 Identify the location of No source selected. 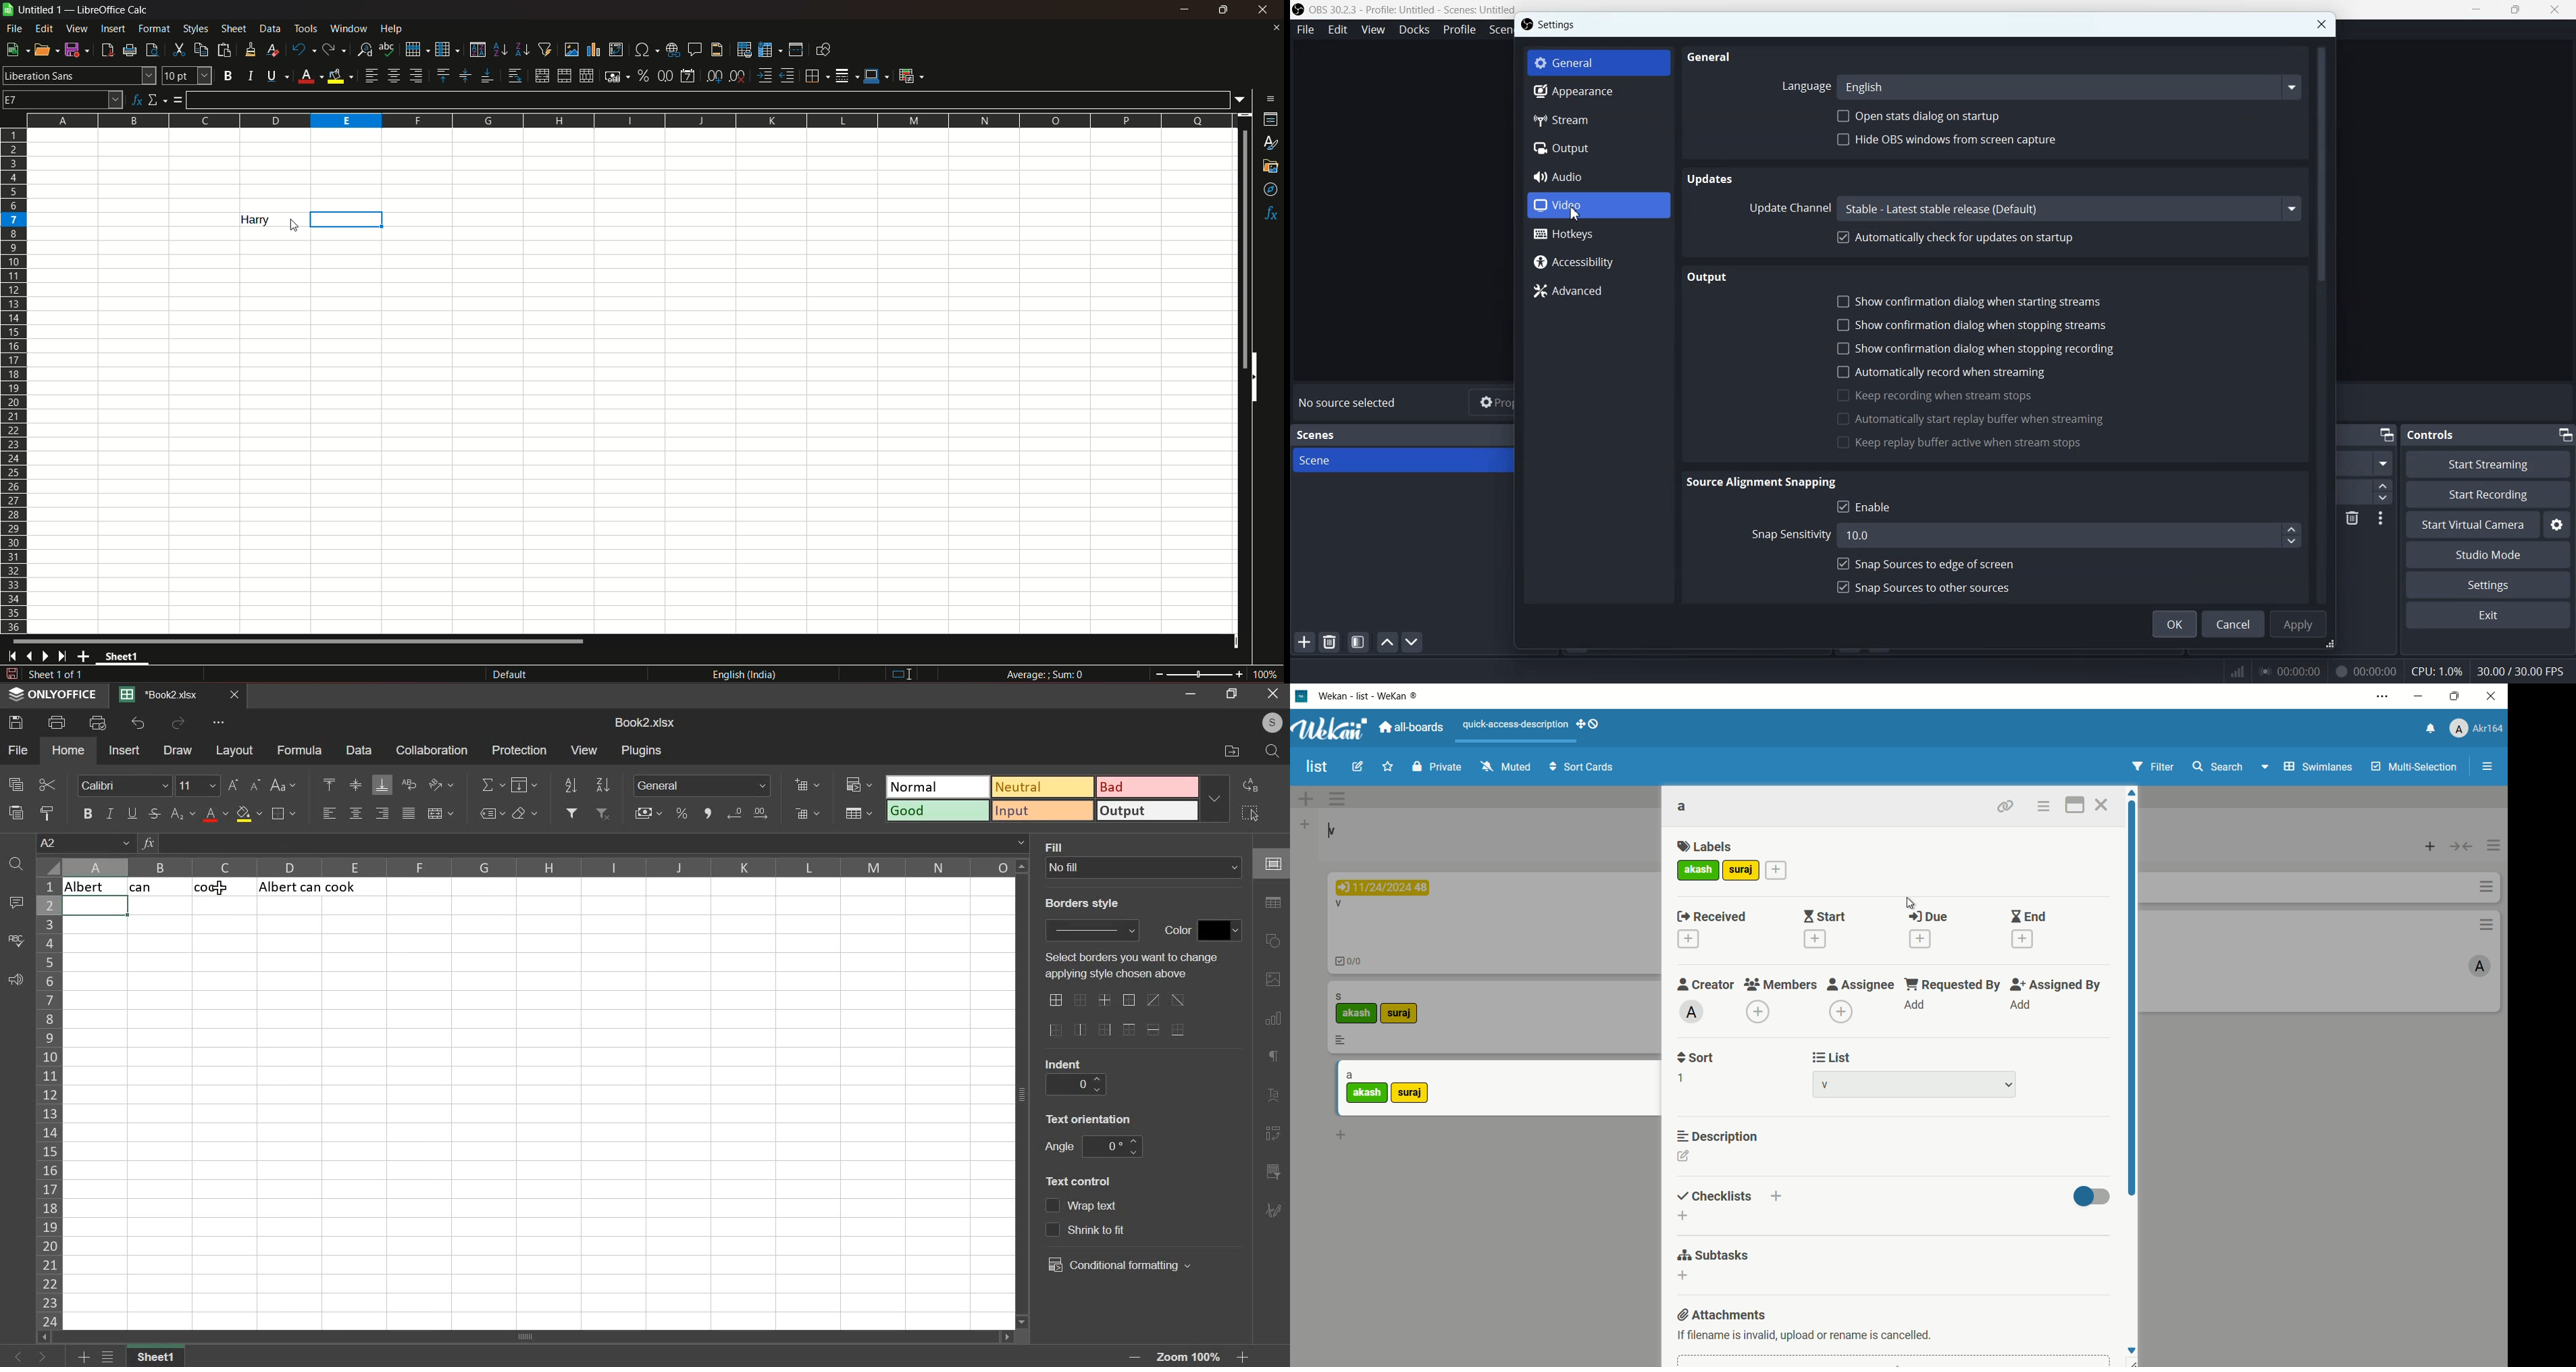
(1351, 404).